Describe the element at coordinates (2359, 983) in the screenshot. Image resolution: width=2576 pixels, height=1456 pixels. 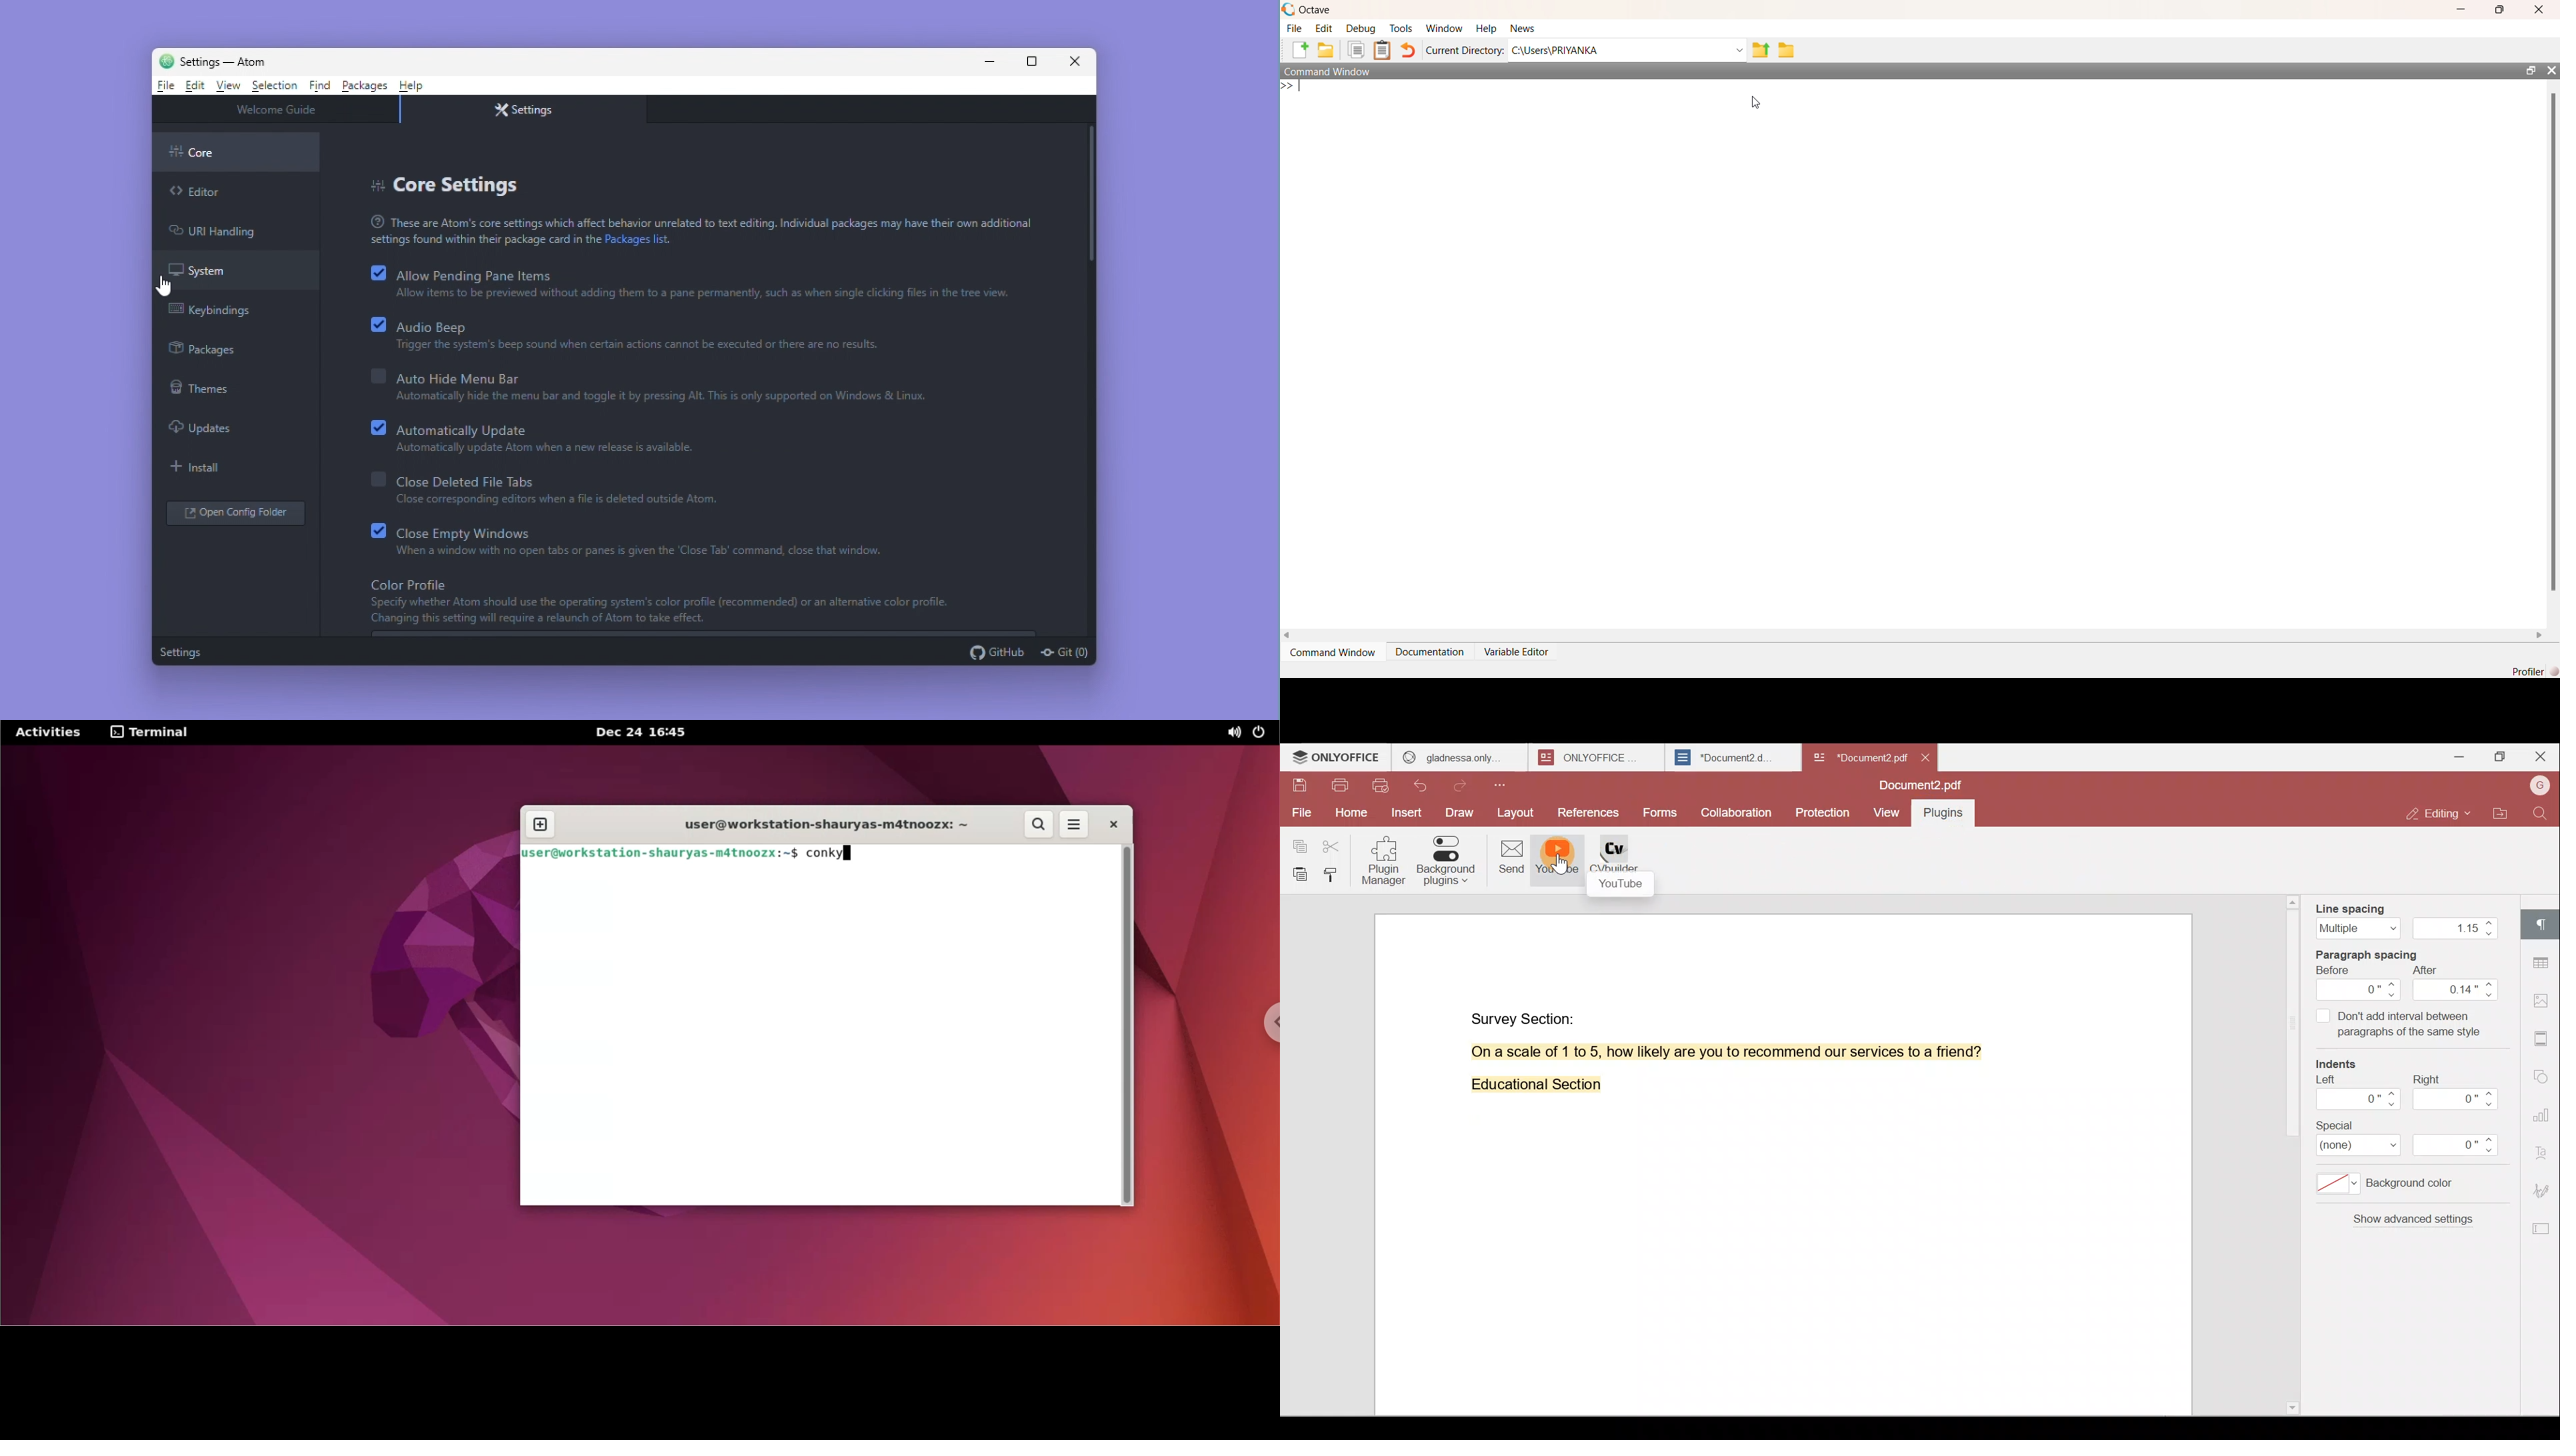
I see `Before` at that location.